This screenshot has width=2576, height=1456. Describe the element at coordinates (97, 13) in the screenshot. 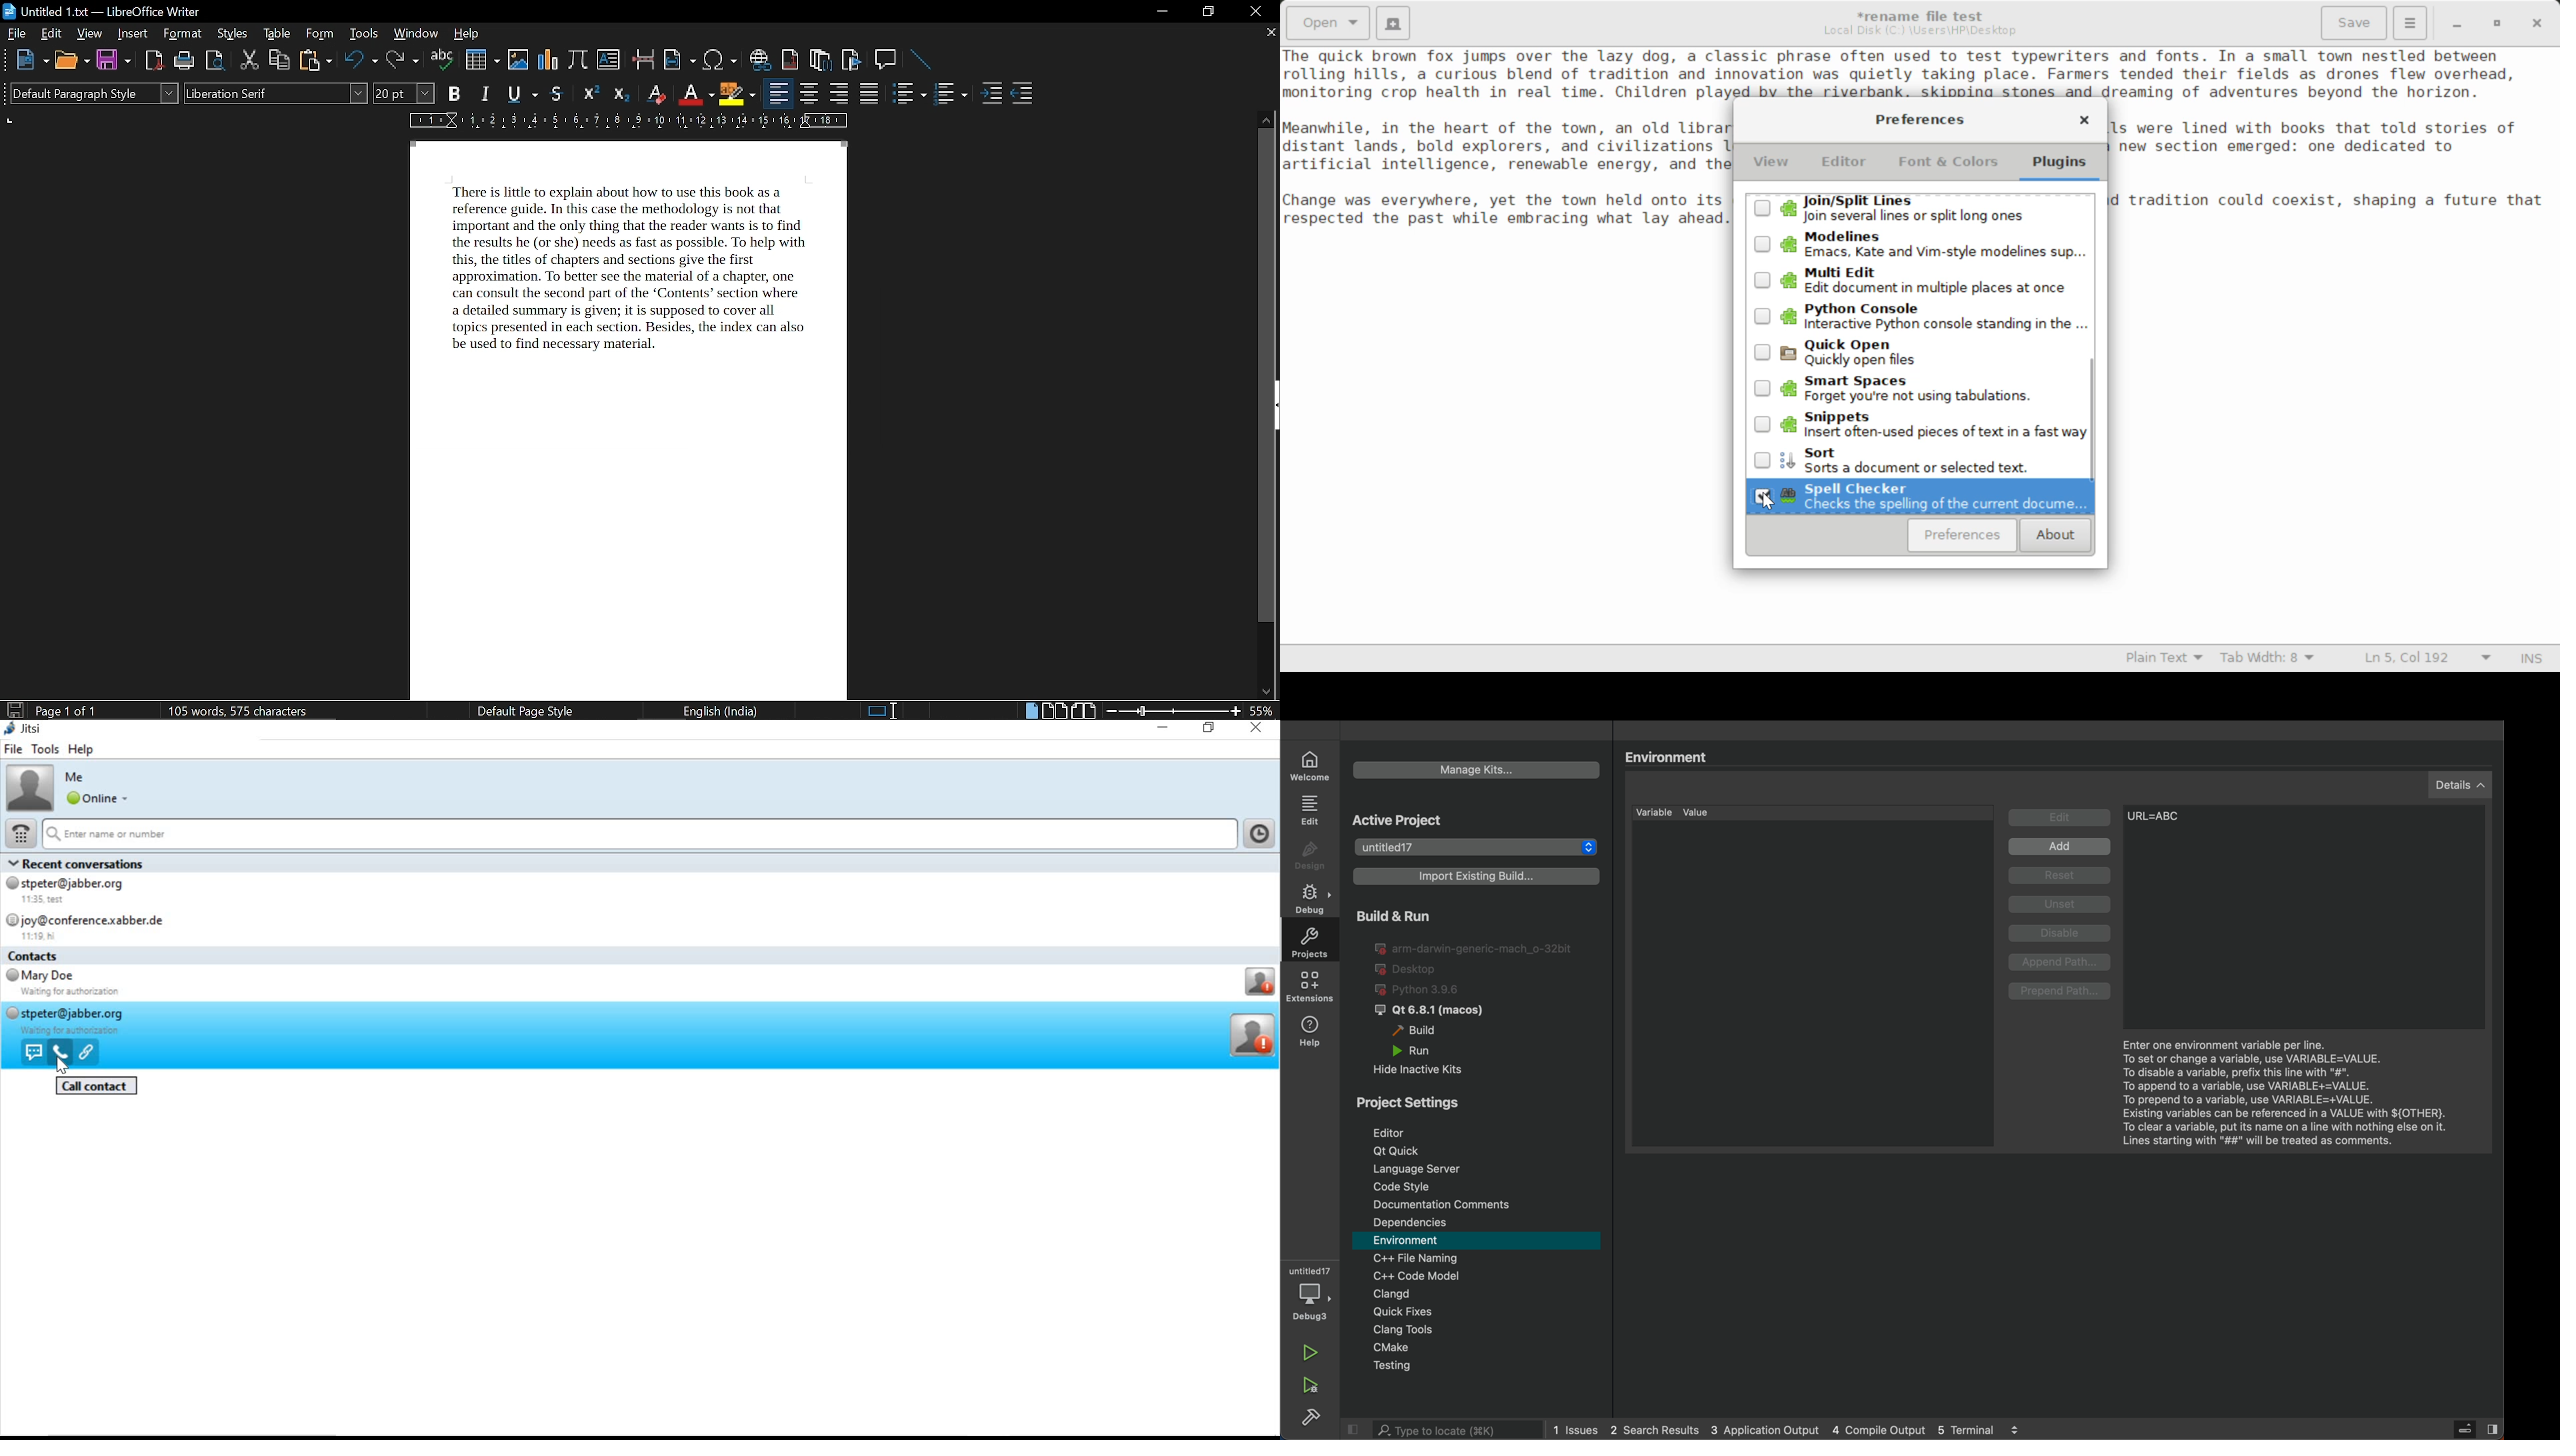

I see `current window` at that location.